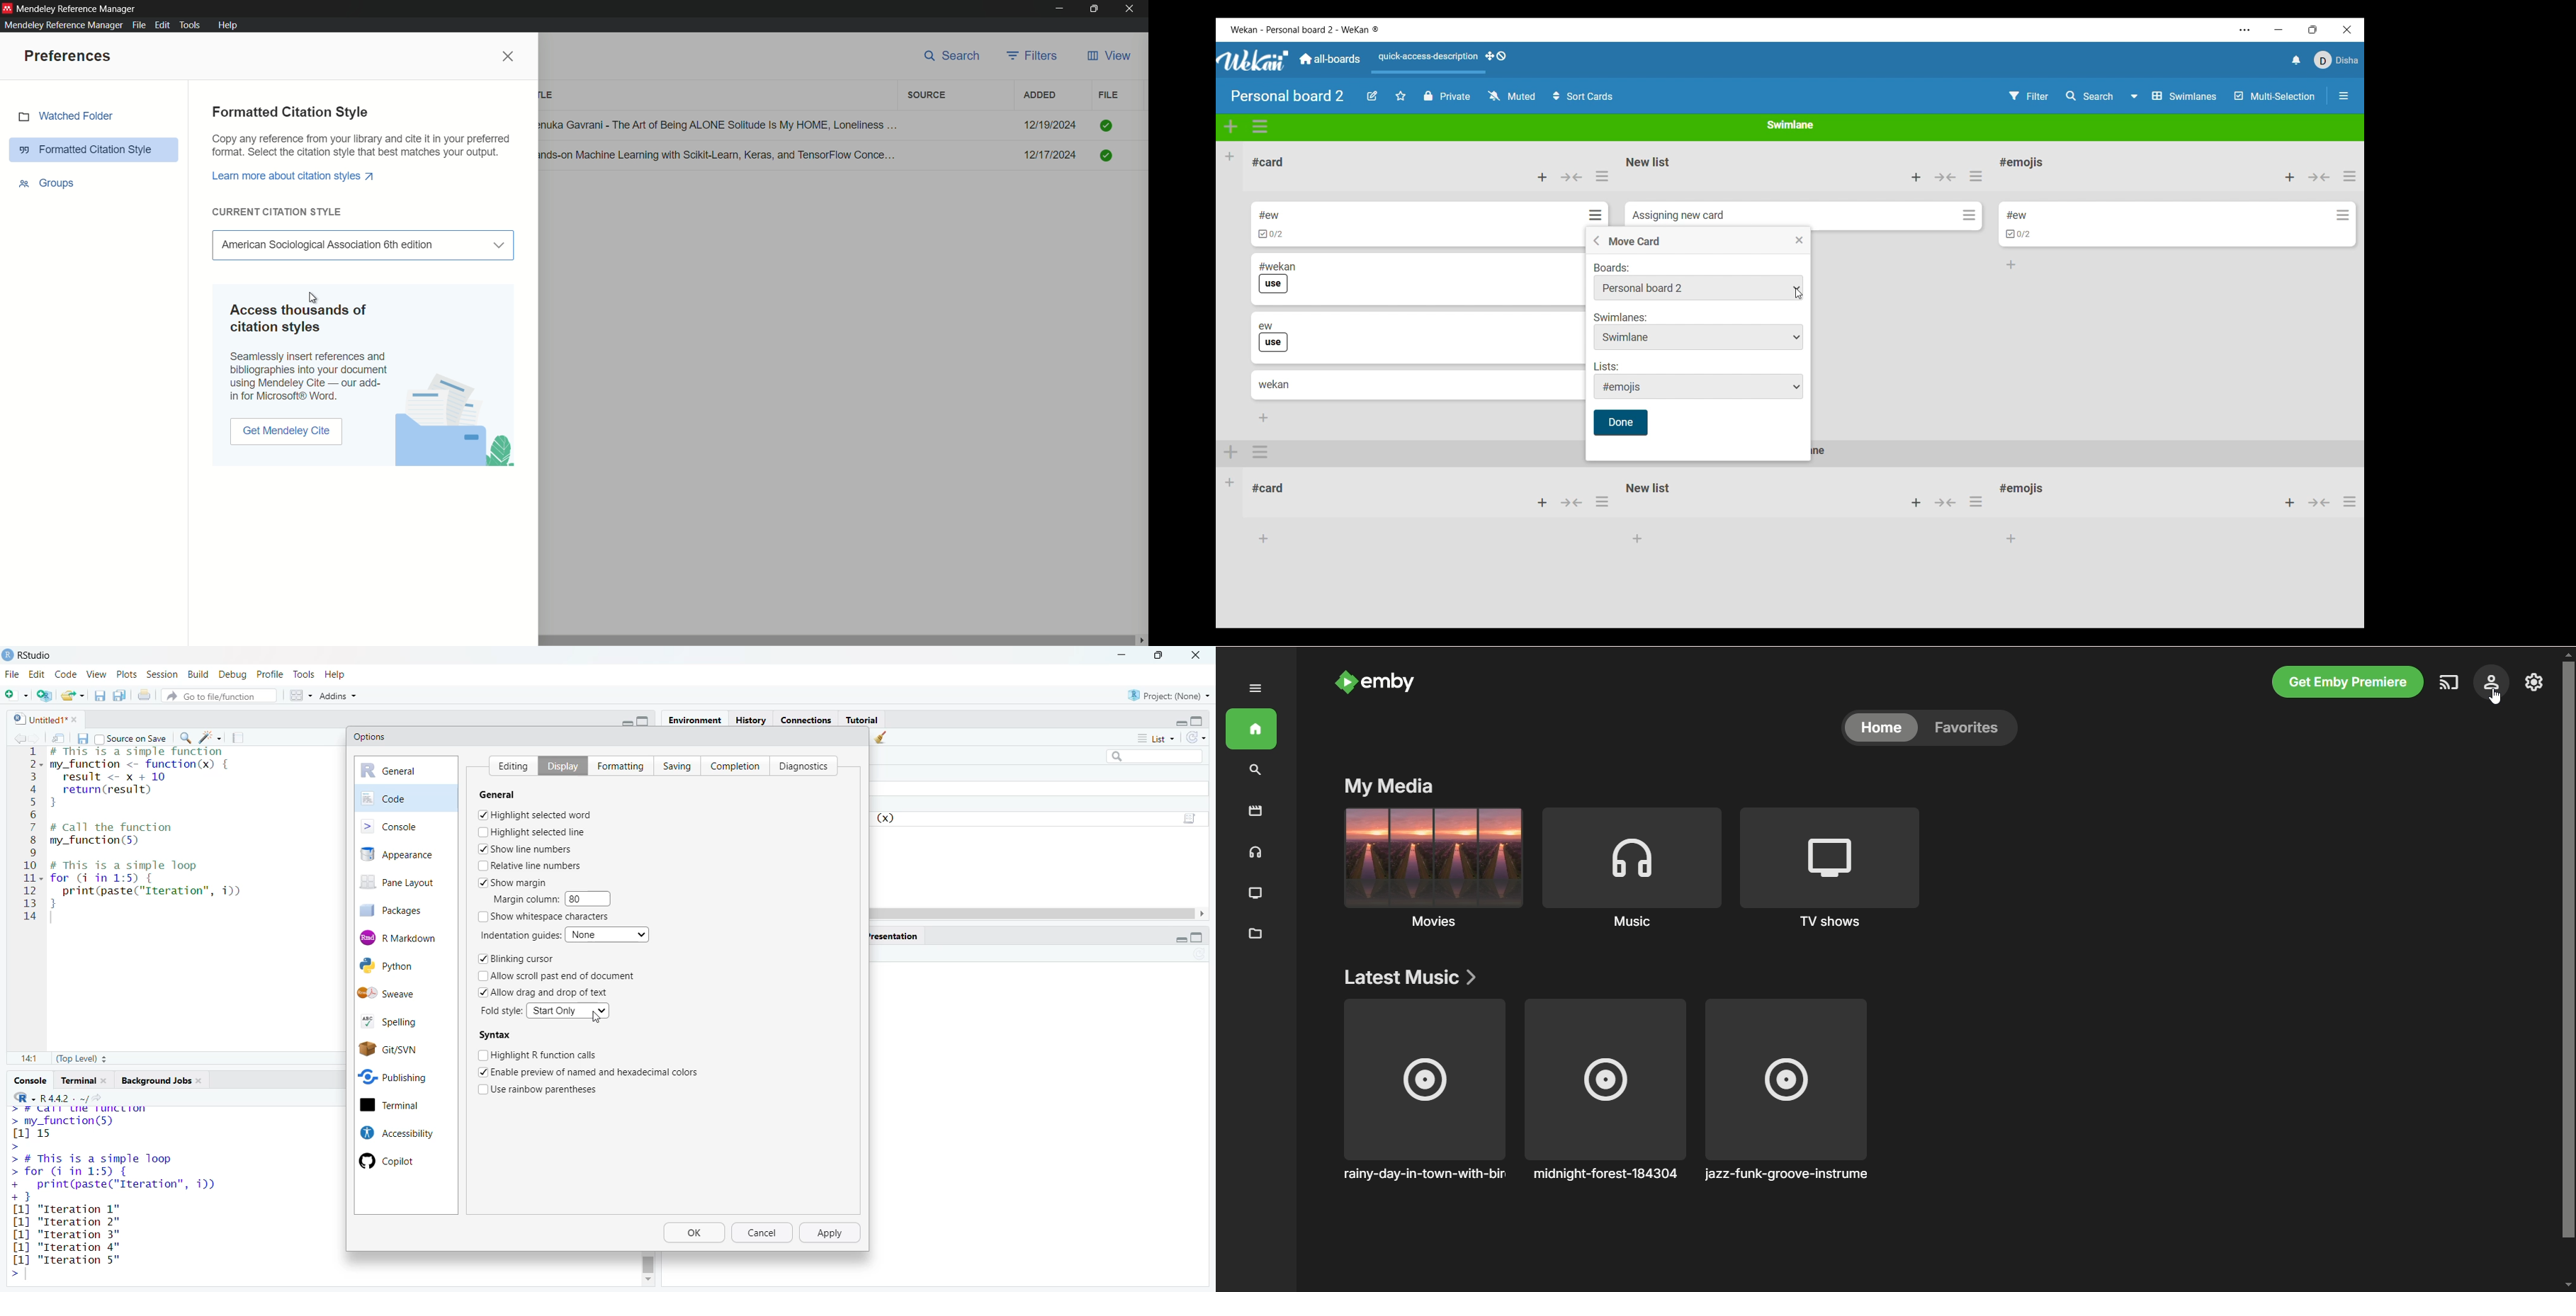  What do you see at coordinates (29, 1060) in the screenshot?
I see `14:1` at bounding box center [29, 1060].